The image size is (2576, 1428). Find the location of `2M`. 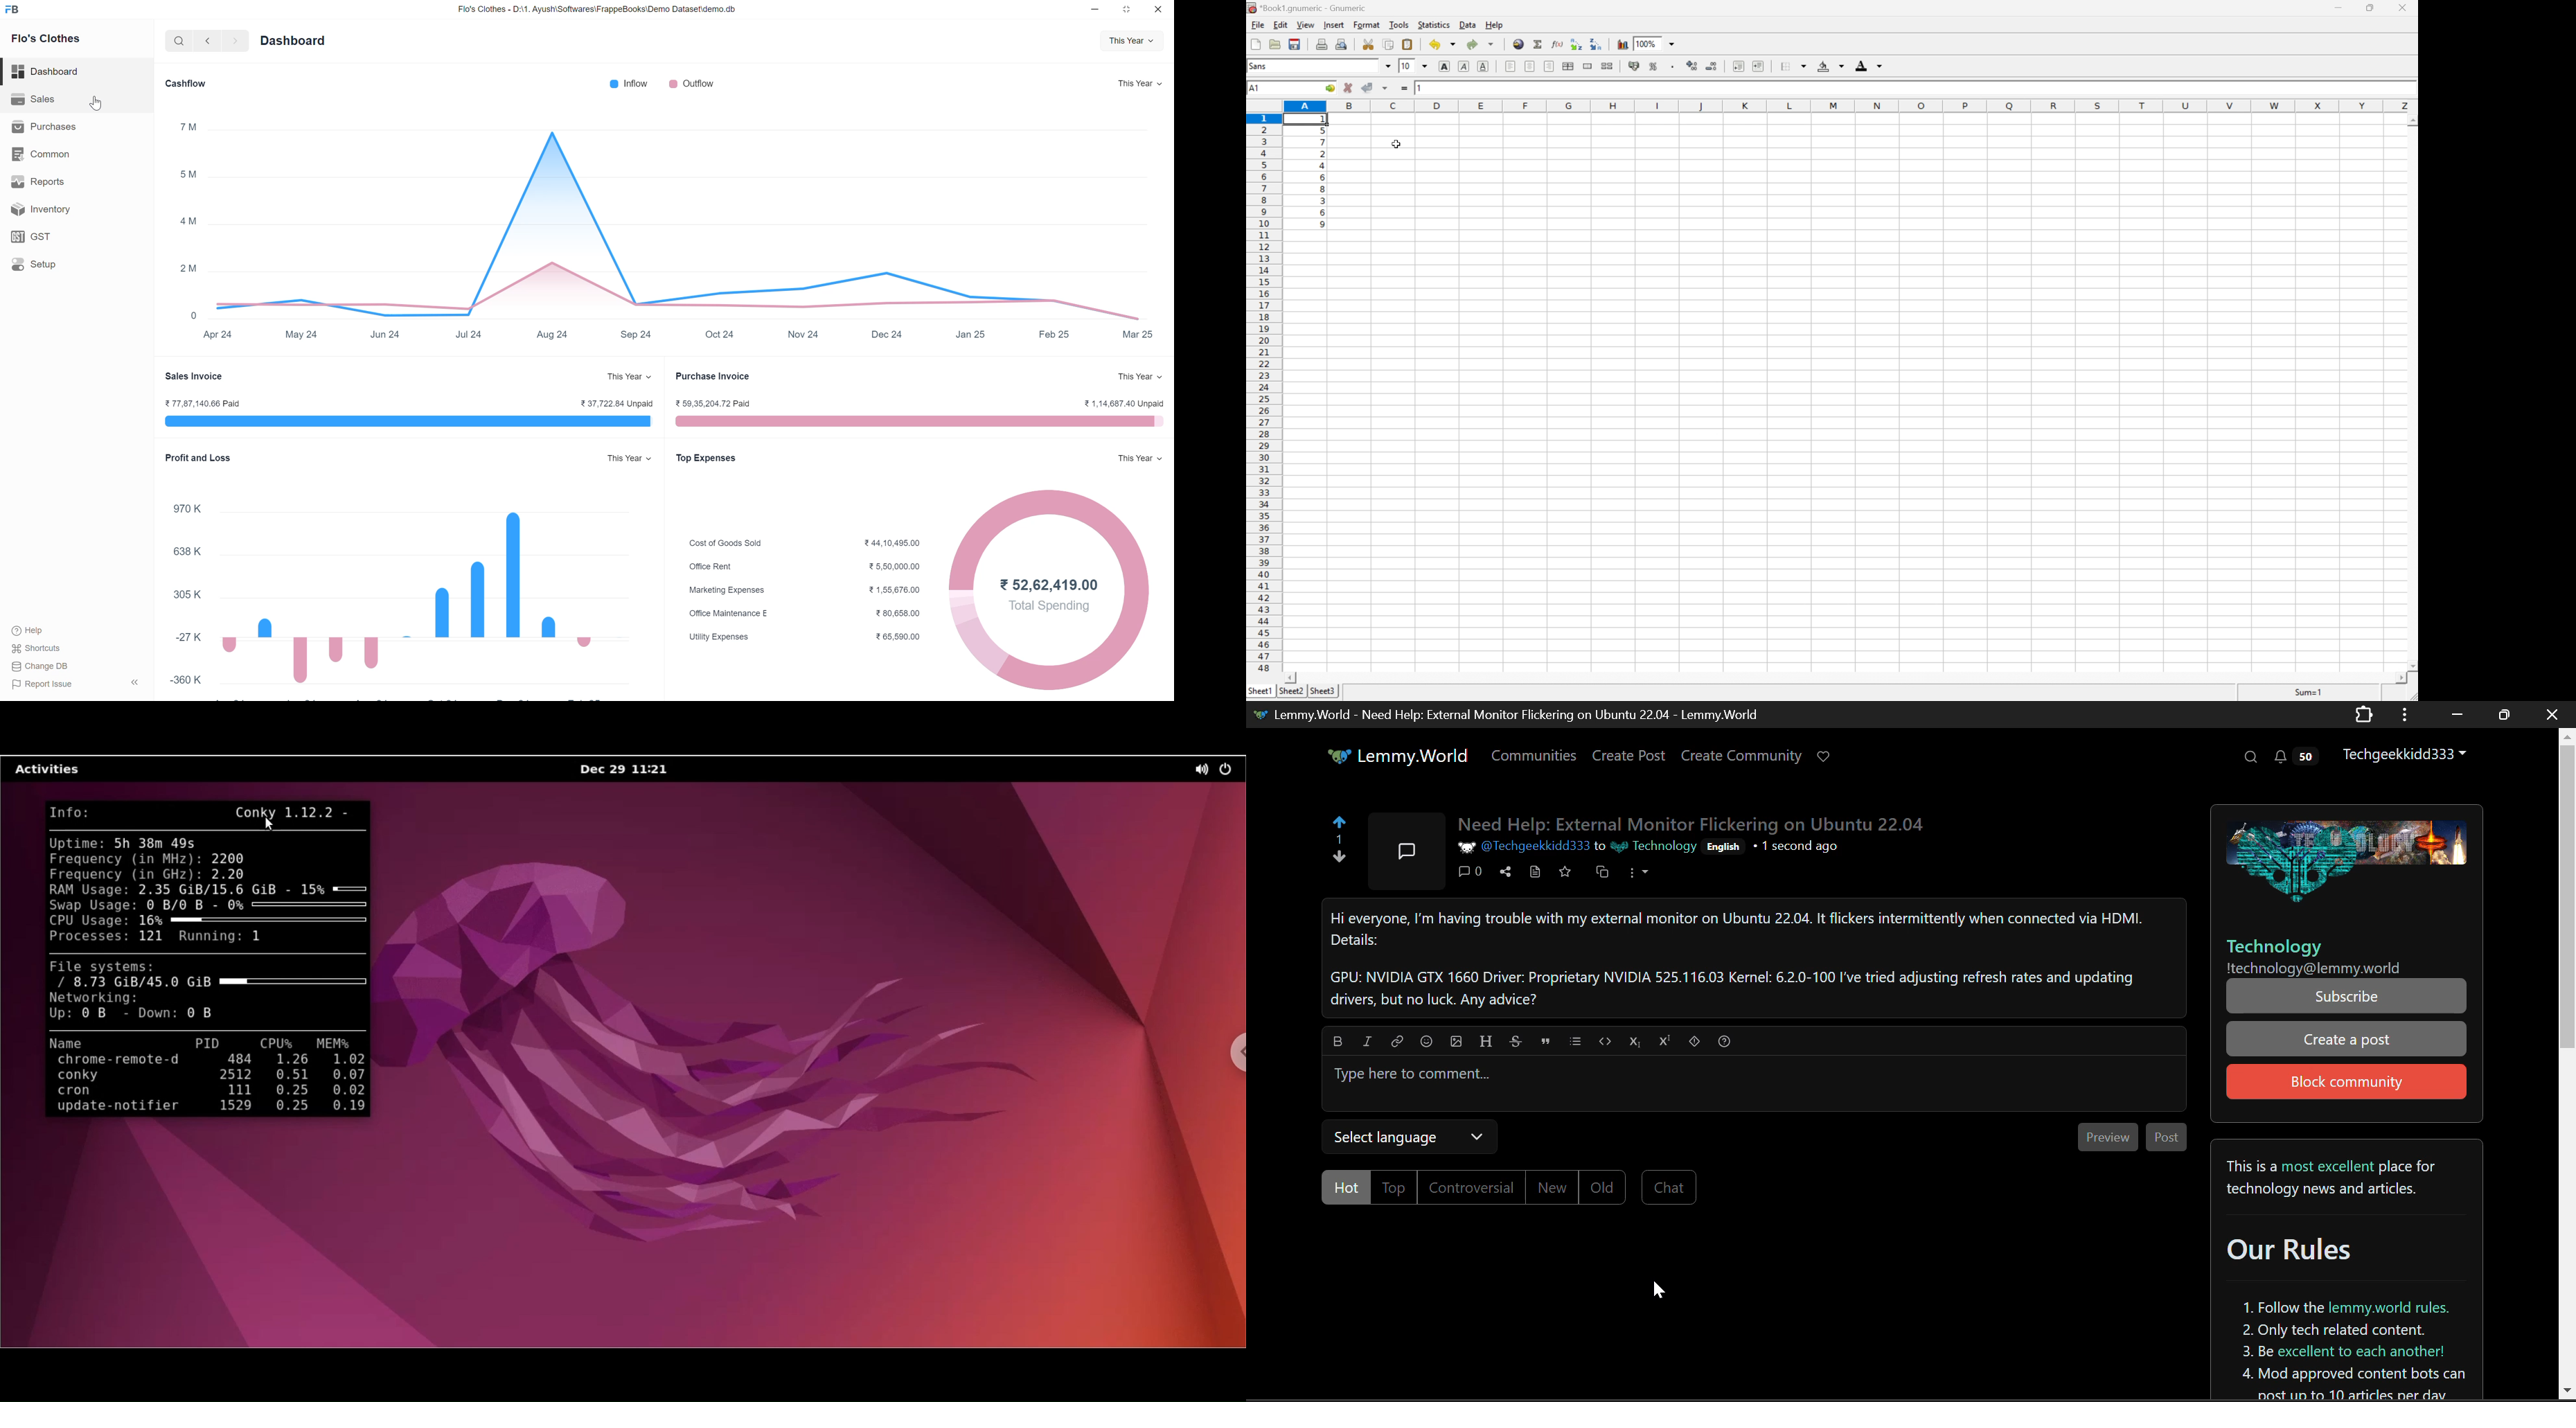

2M is located at coordinates (184, 267).